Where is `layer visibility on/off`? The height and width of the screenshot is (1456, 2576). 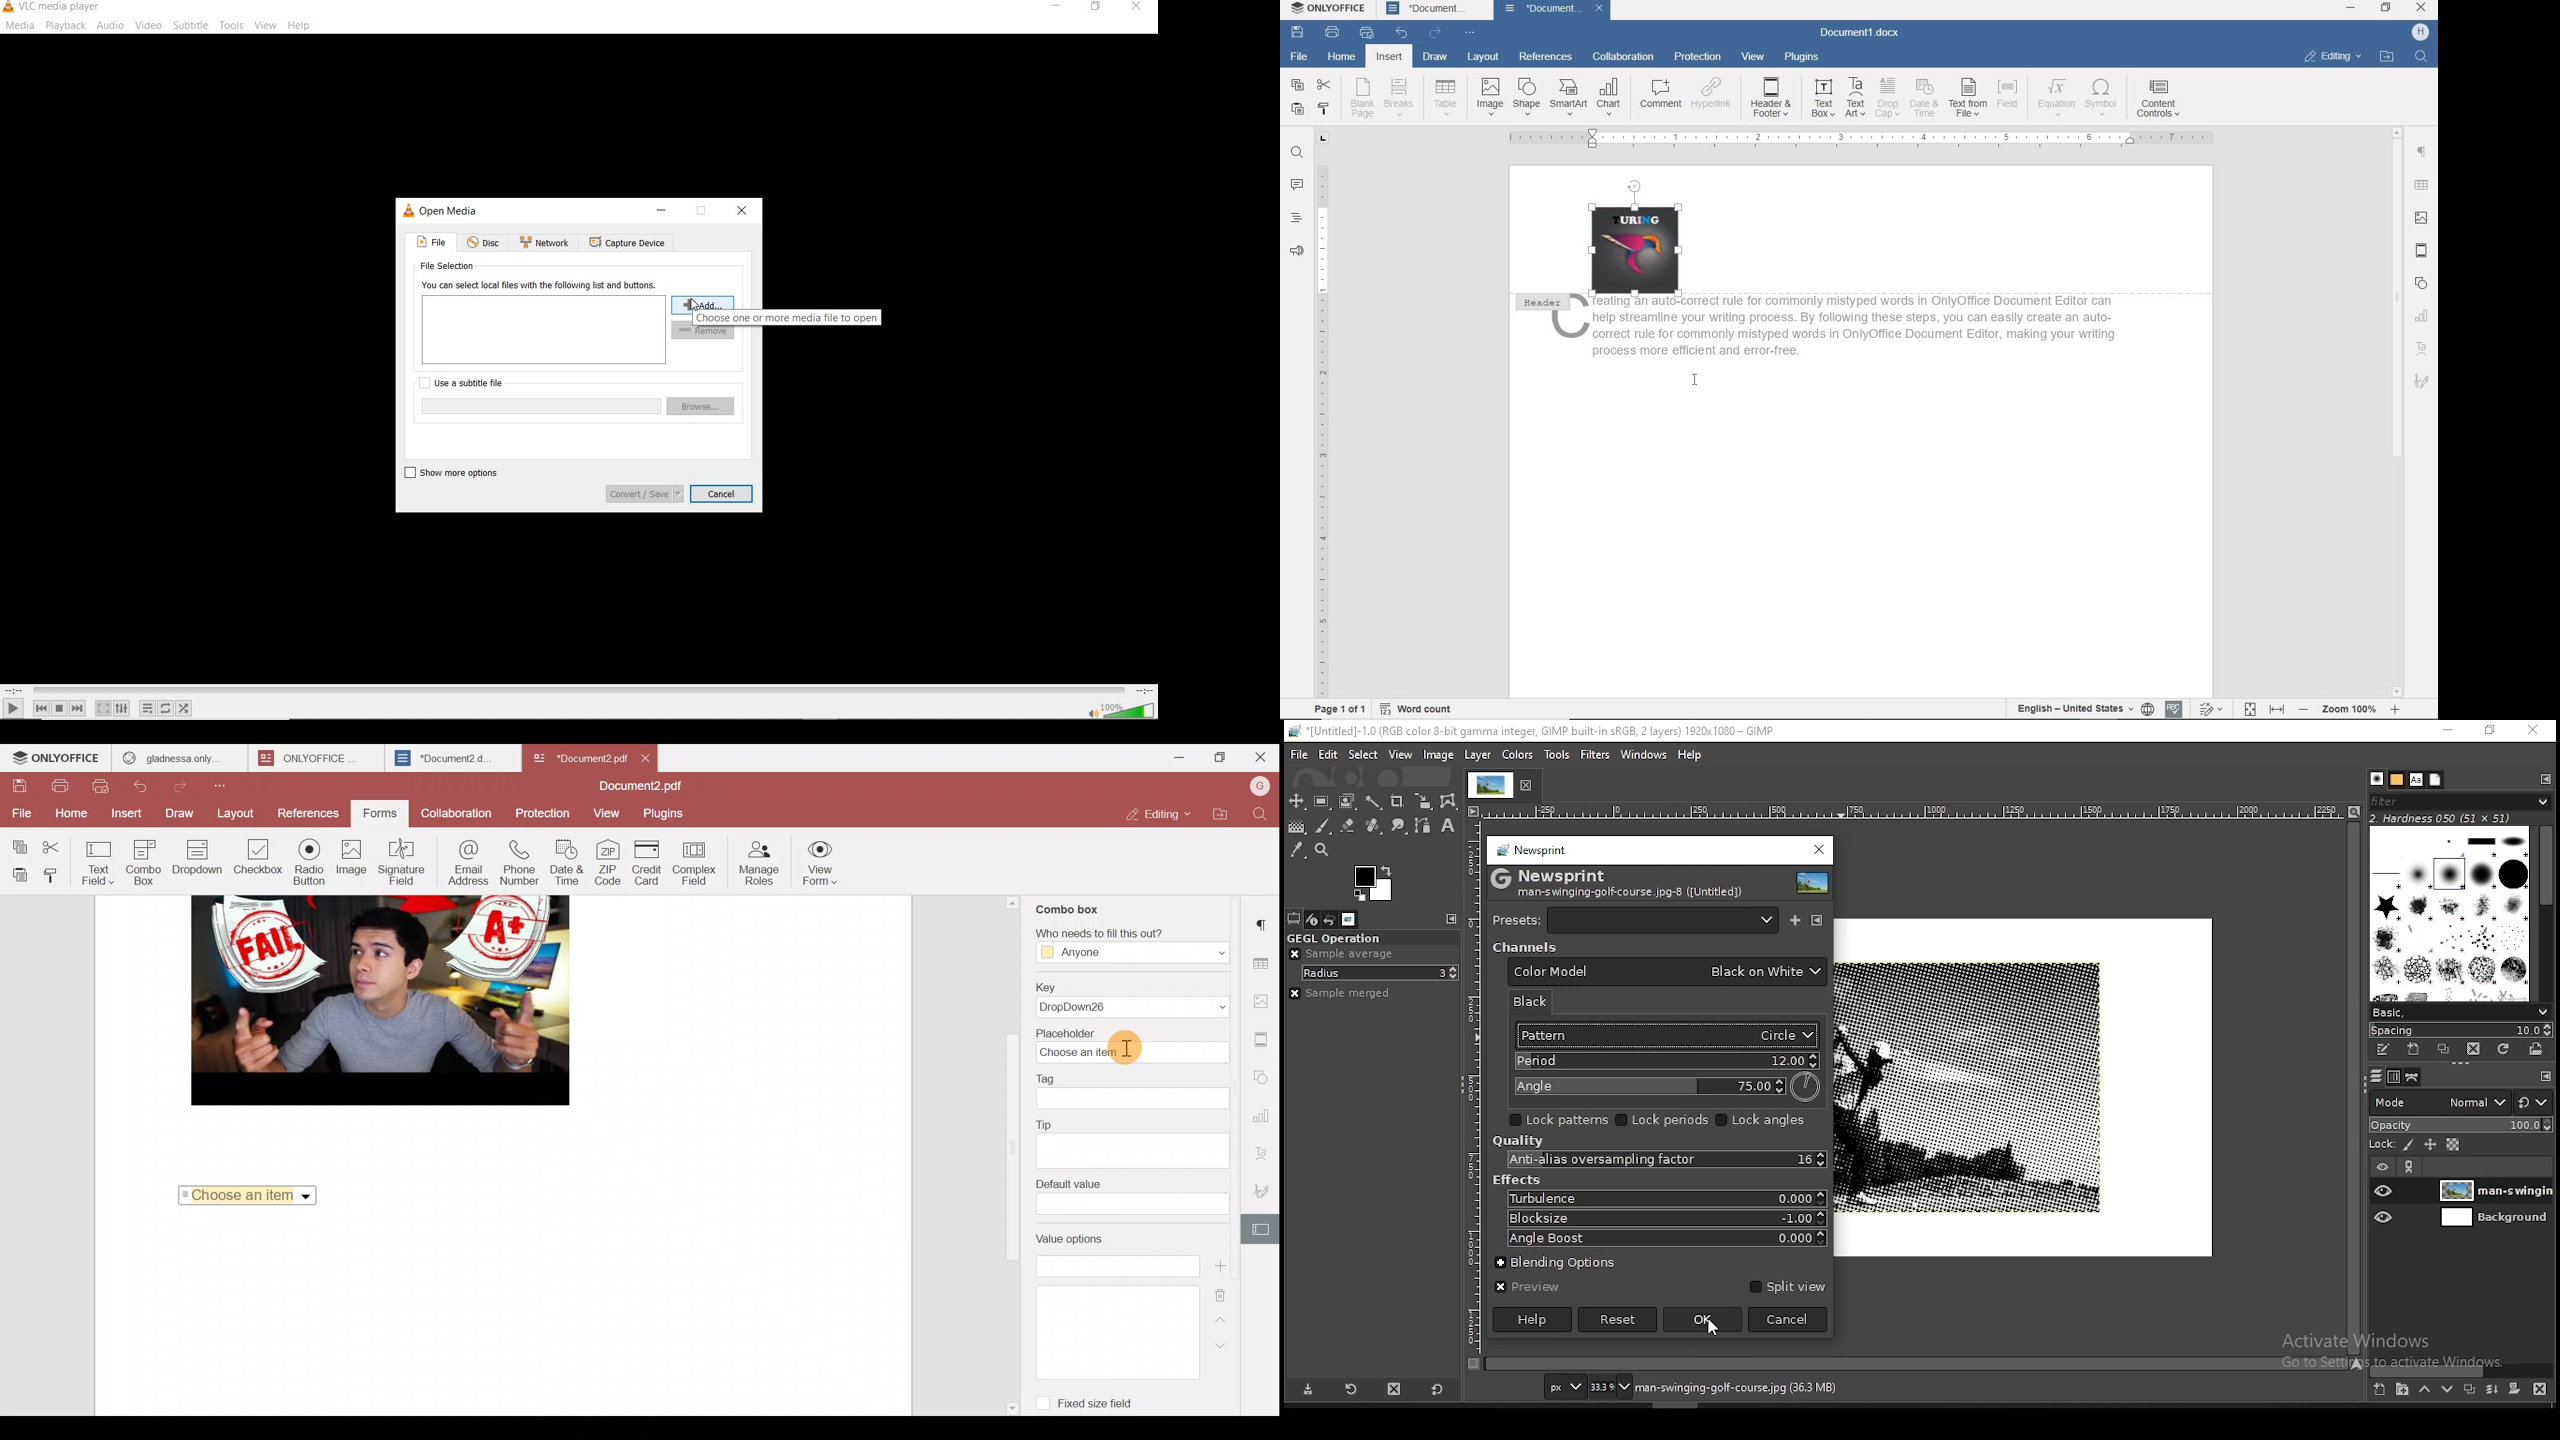
layer visibility on/off is located at coordinates (2383, 1217).